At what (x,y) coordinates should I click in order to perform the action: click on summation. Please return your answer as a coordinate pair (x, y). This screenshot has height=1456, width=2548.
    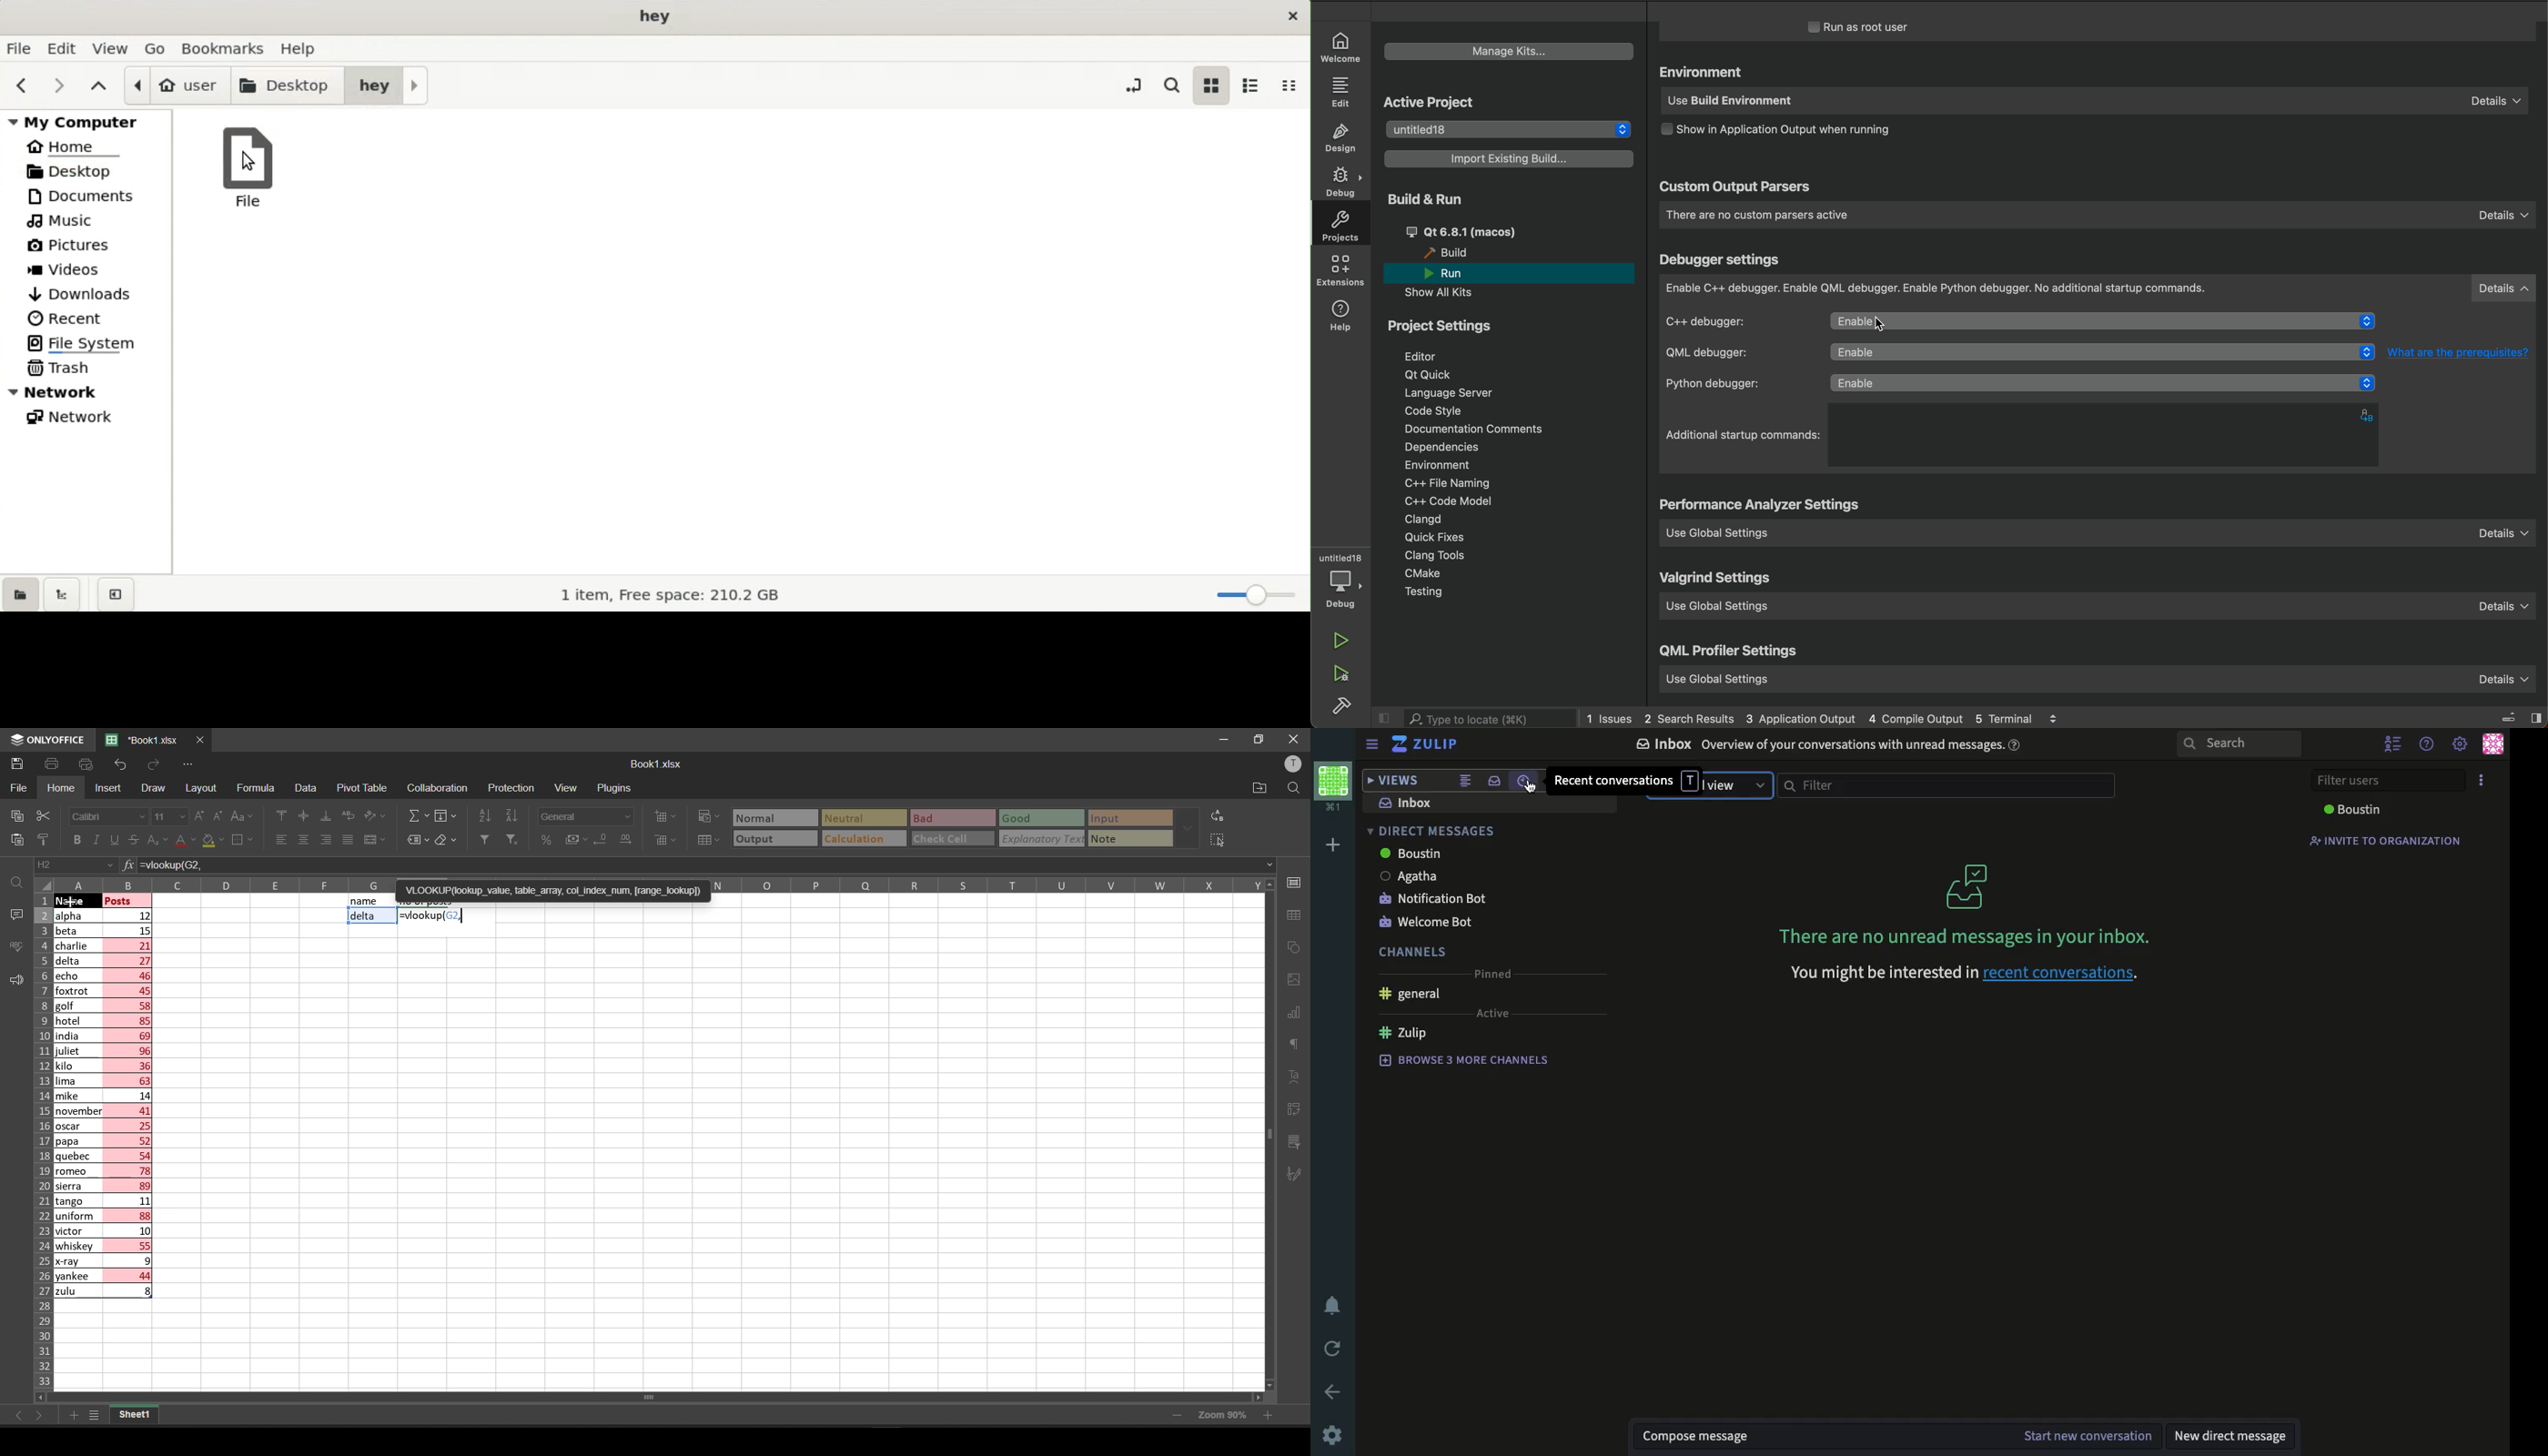
    Looking at the image, I should click on (416, 817).